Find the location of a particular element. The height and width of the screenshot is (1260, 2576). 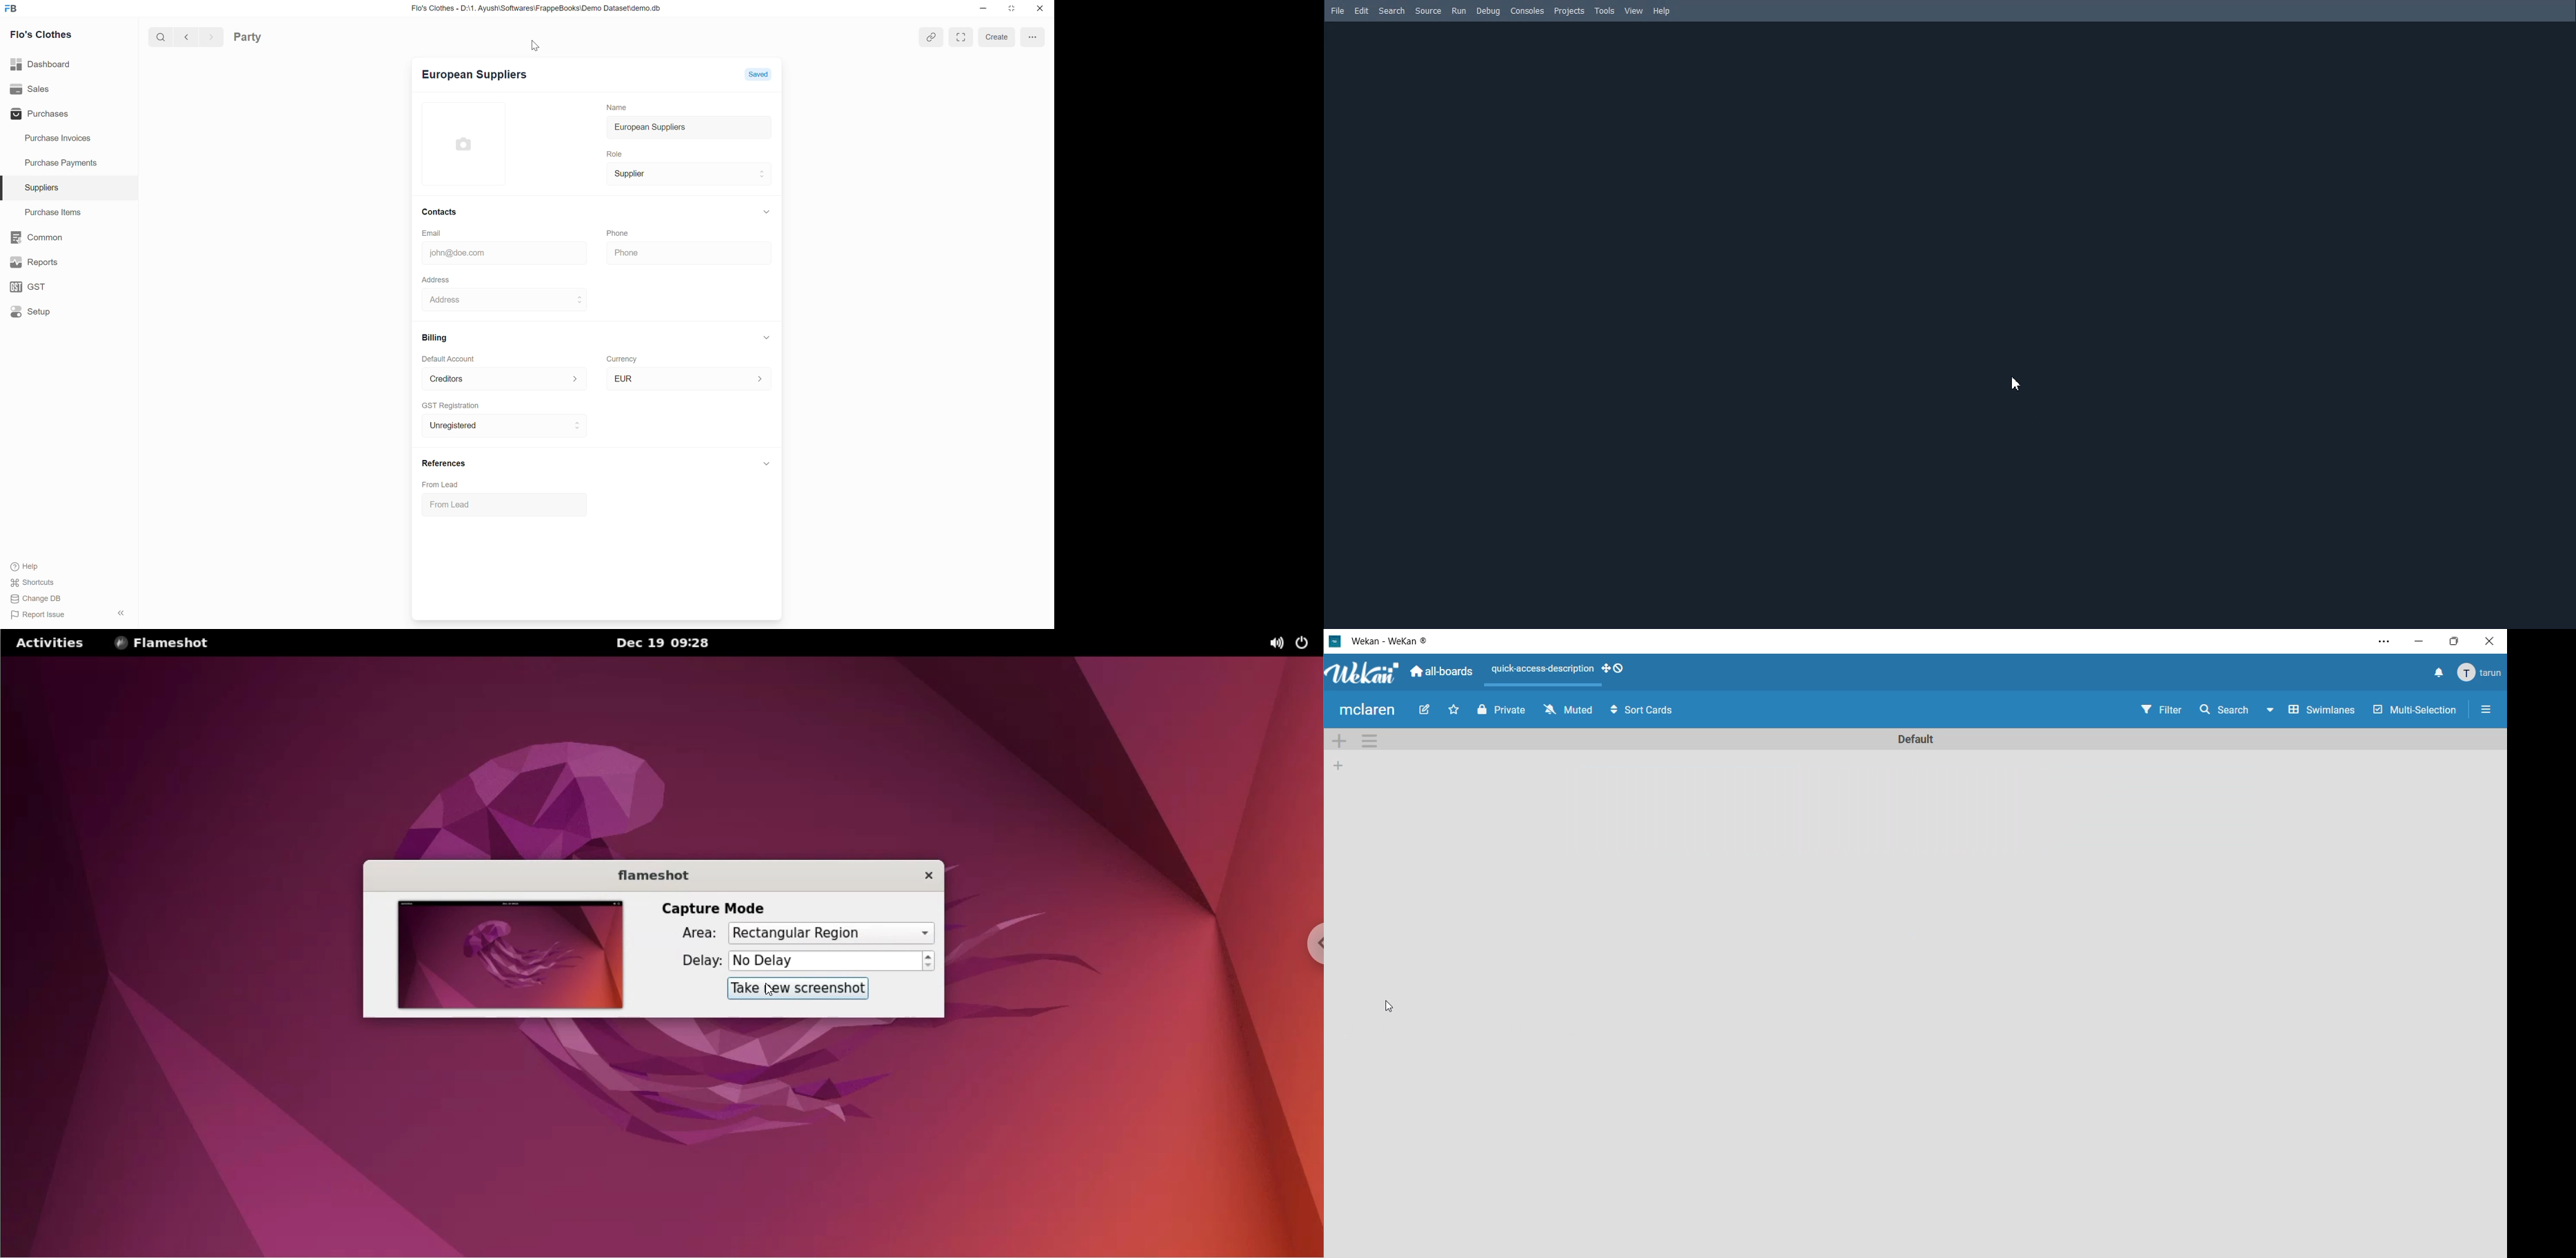

Role is located at coordinates (611, 153).